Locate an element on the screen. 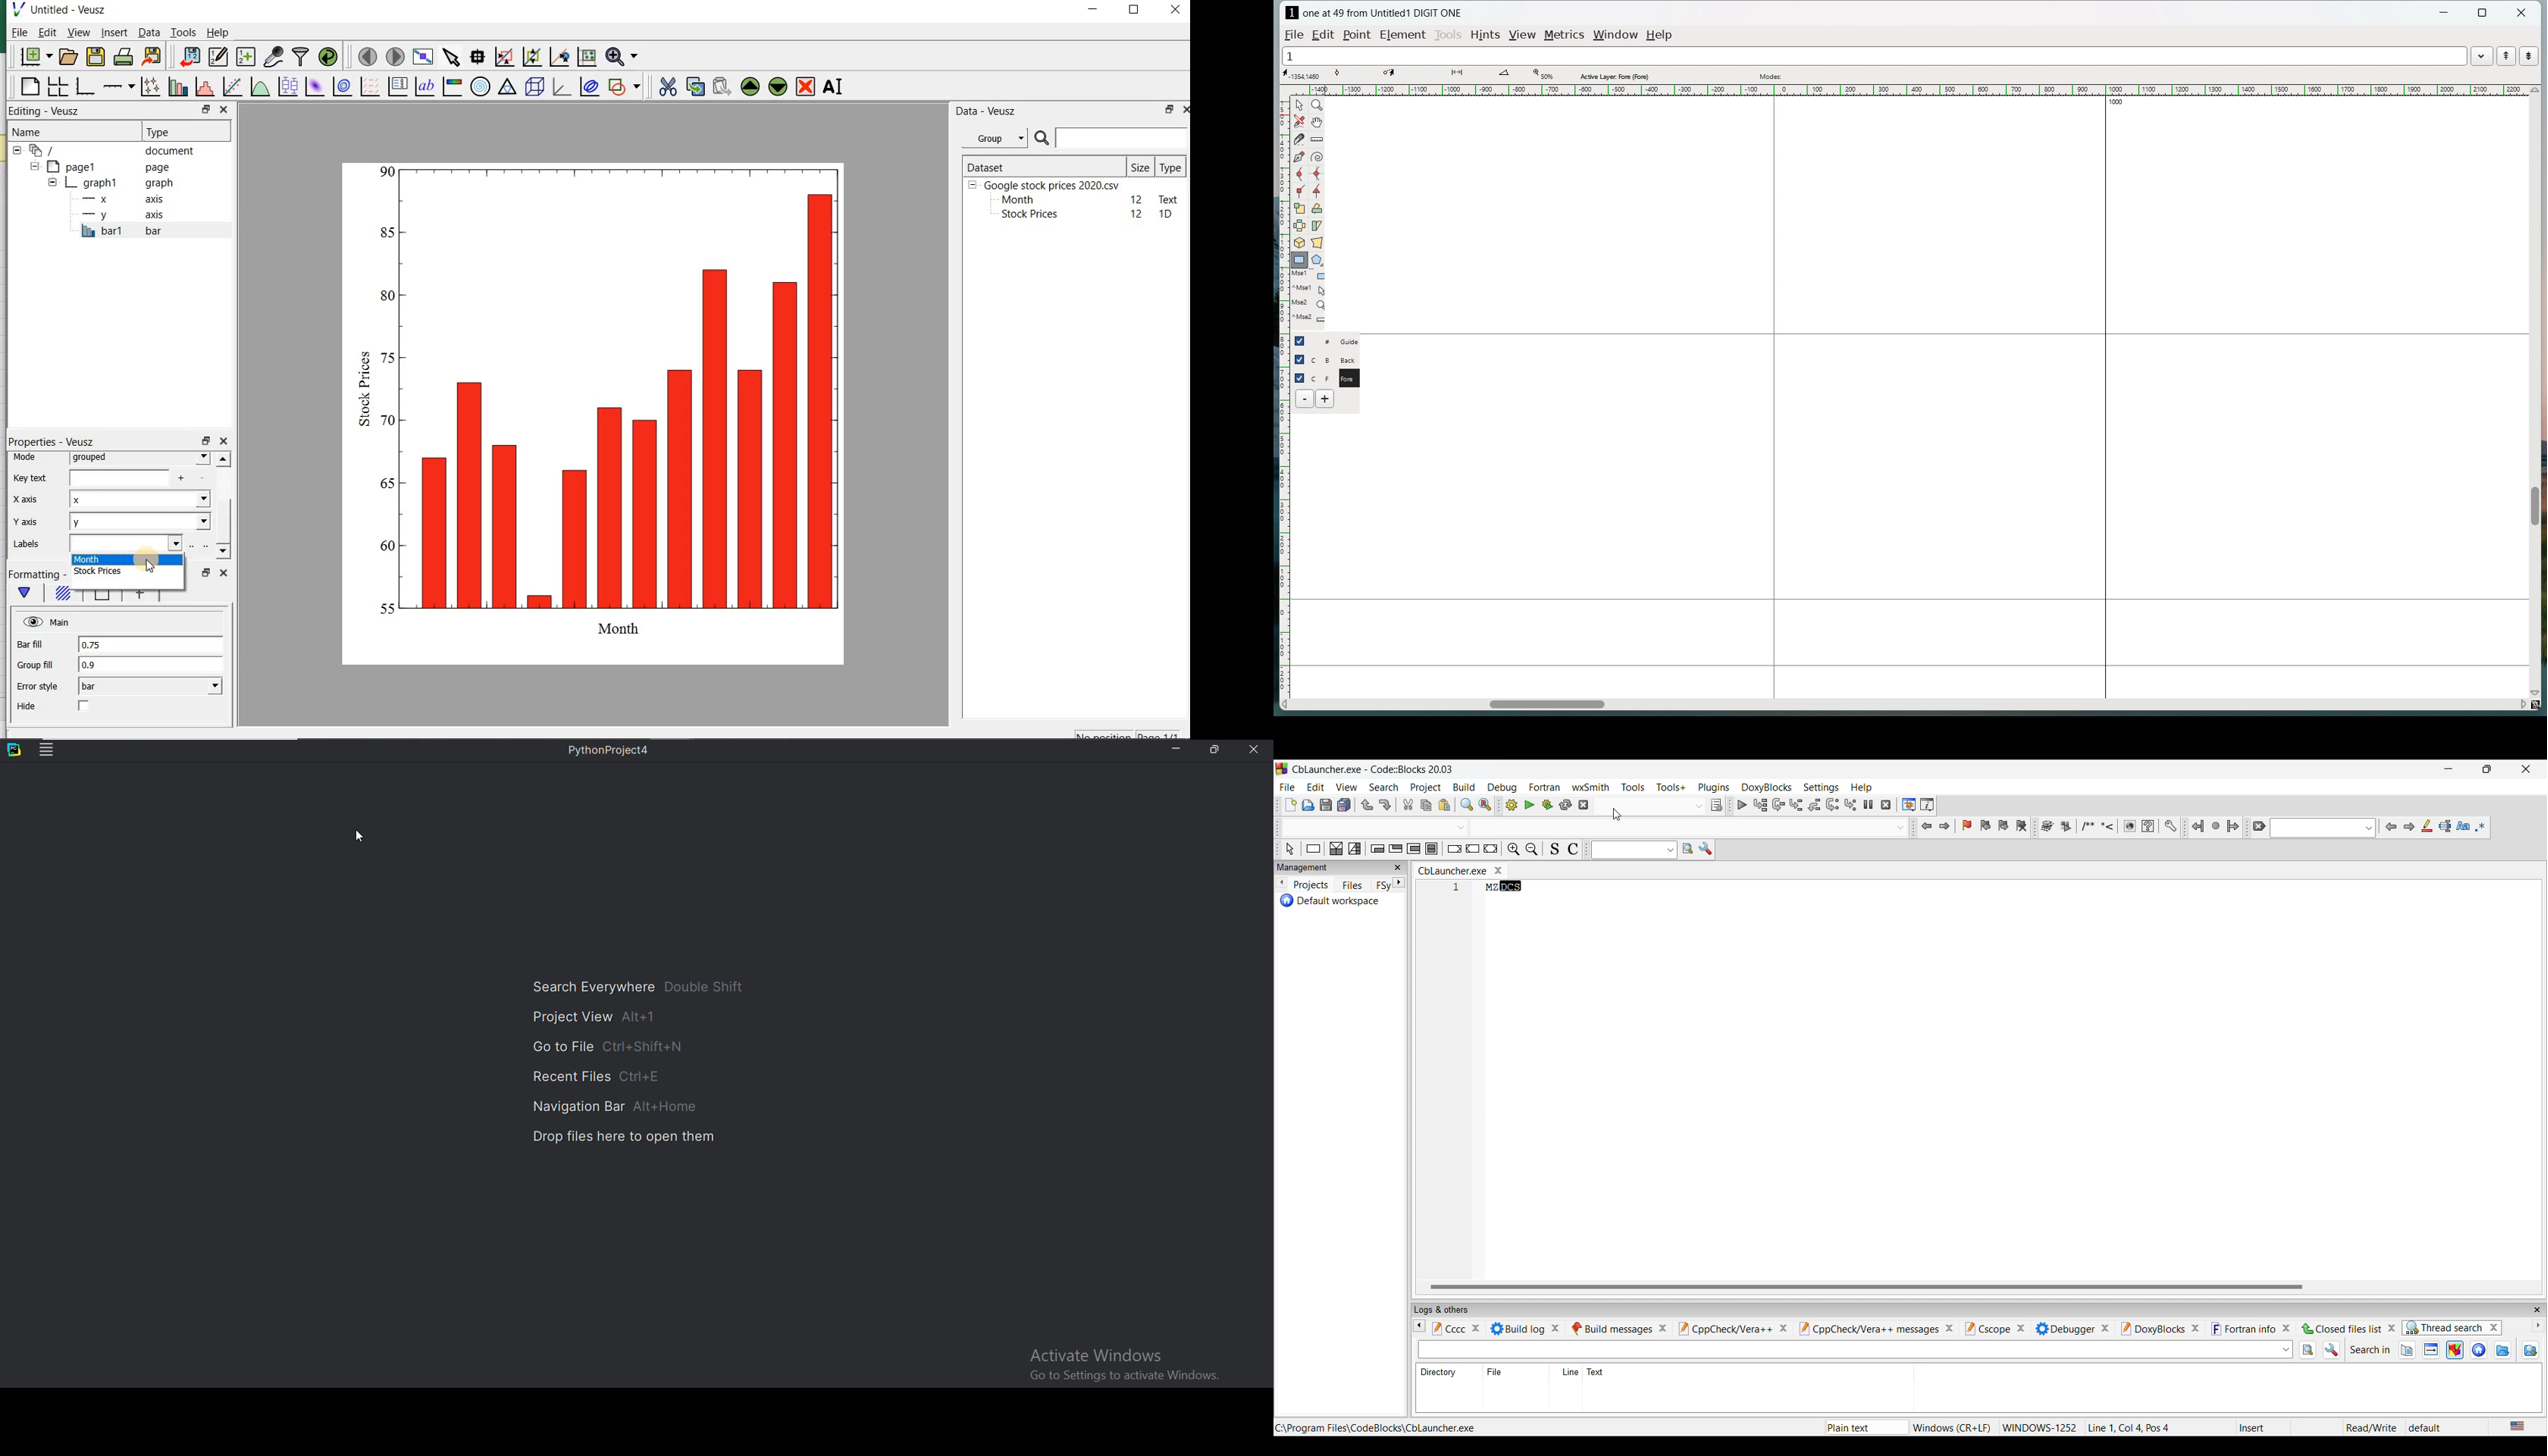 This screenshot has height=1456, width=2548. print the document is located at coordinates (123, 58).